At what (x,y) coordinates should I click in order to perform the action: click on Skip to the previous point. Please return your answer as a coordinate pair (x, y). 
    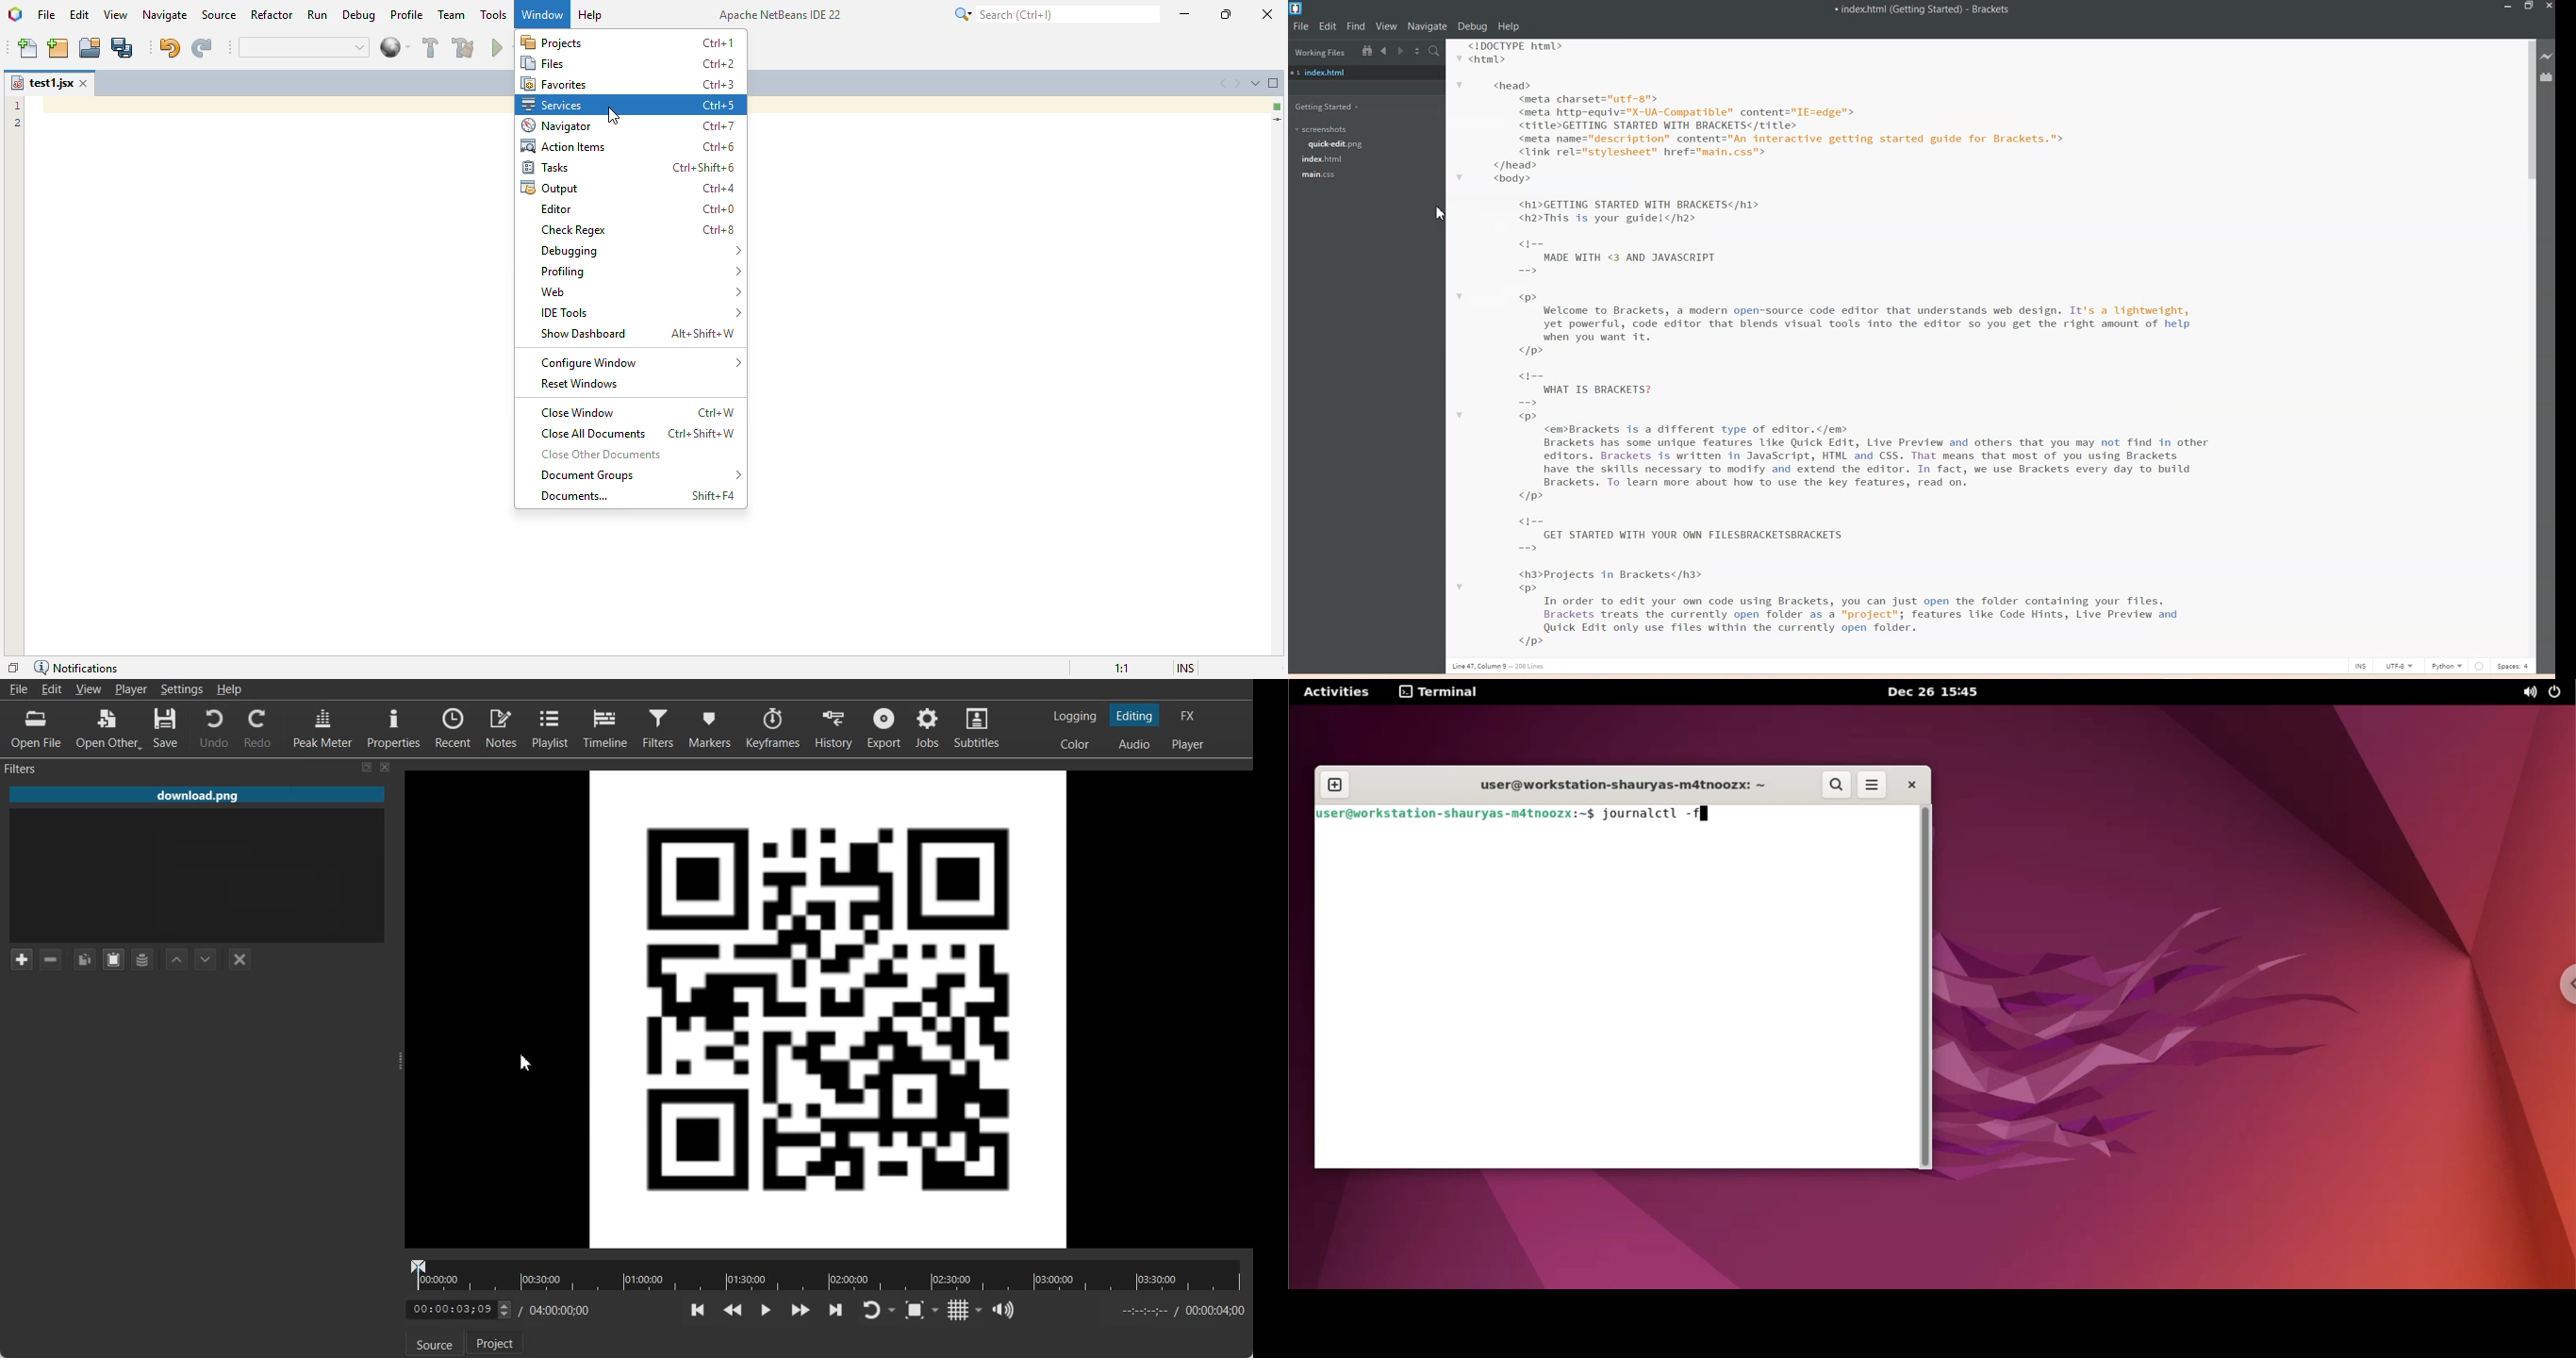
    Looking at the image, I should click on (699, 1310).